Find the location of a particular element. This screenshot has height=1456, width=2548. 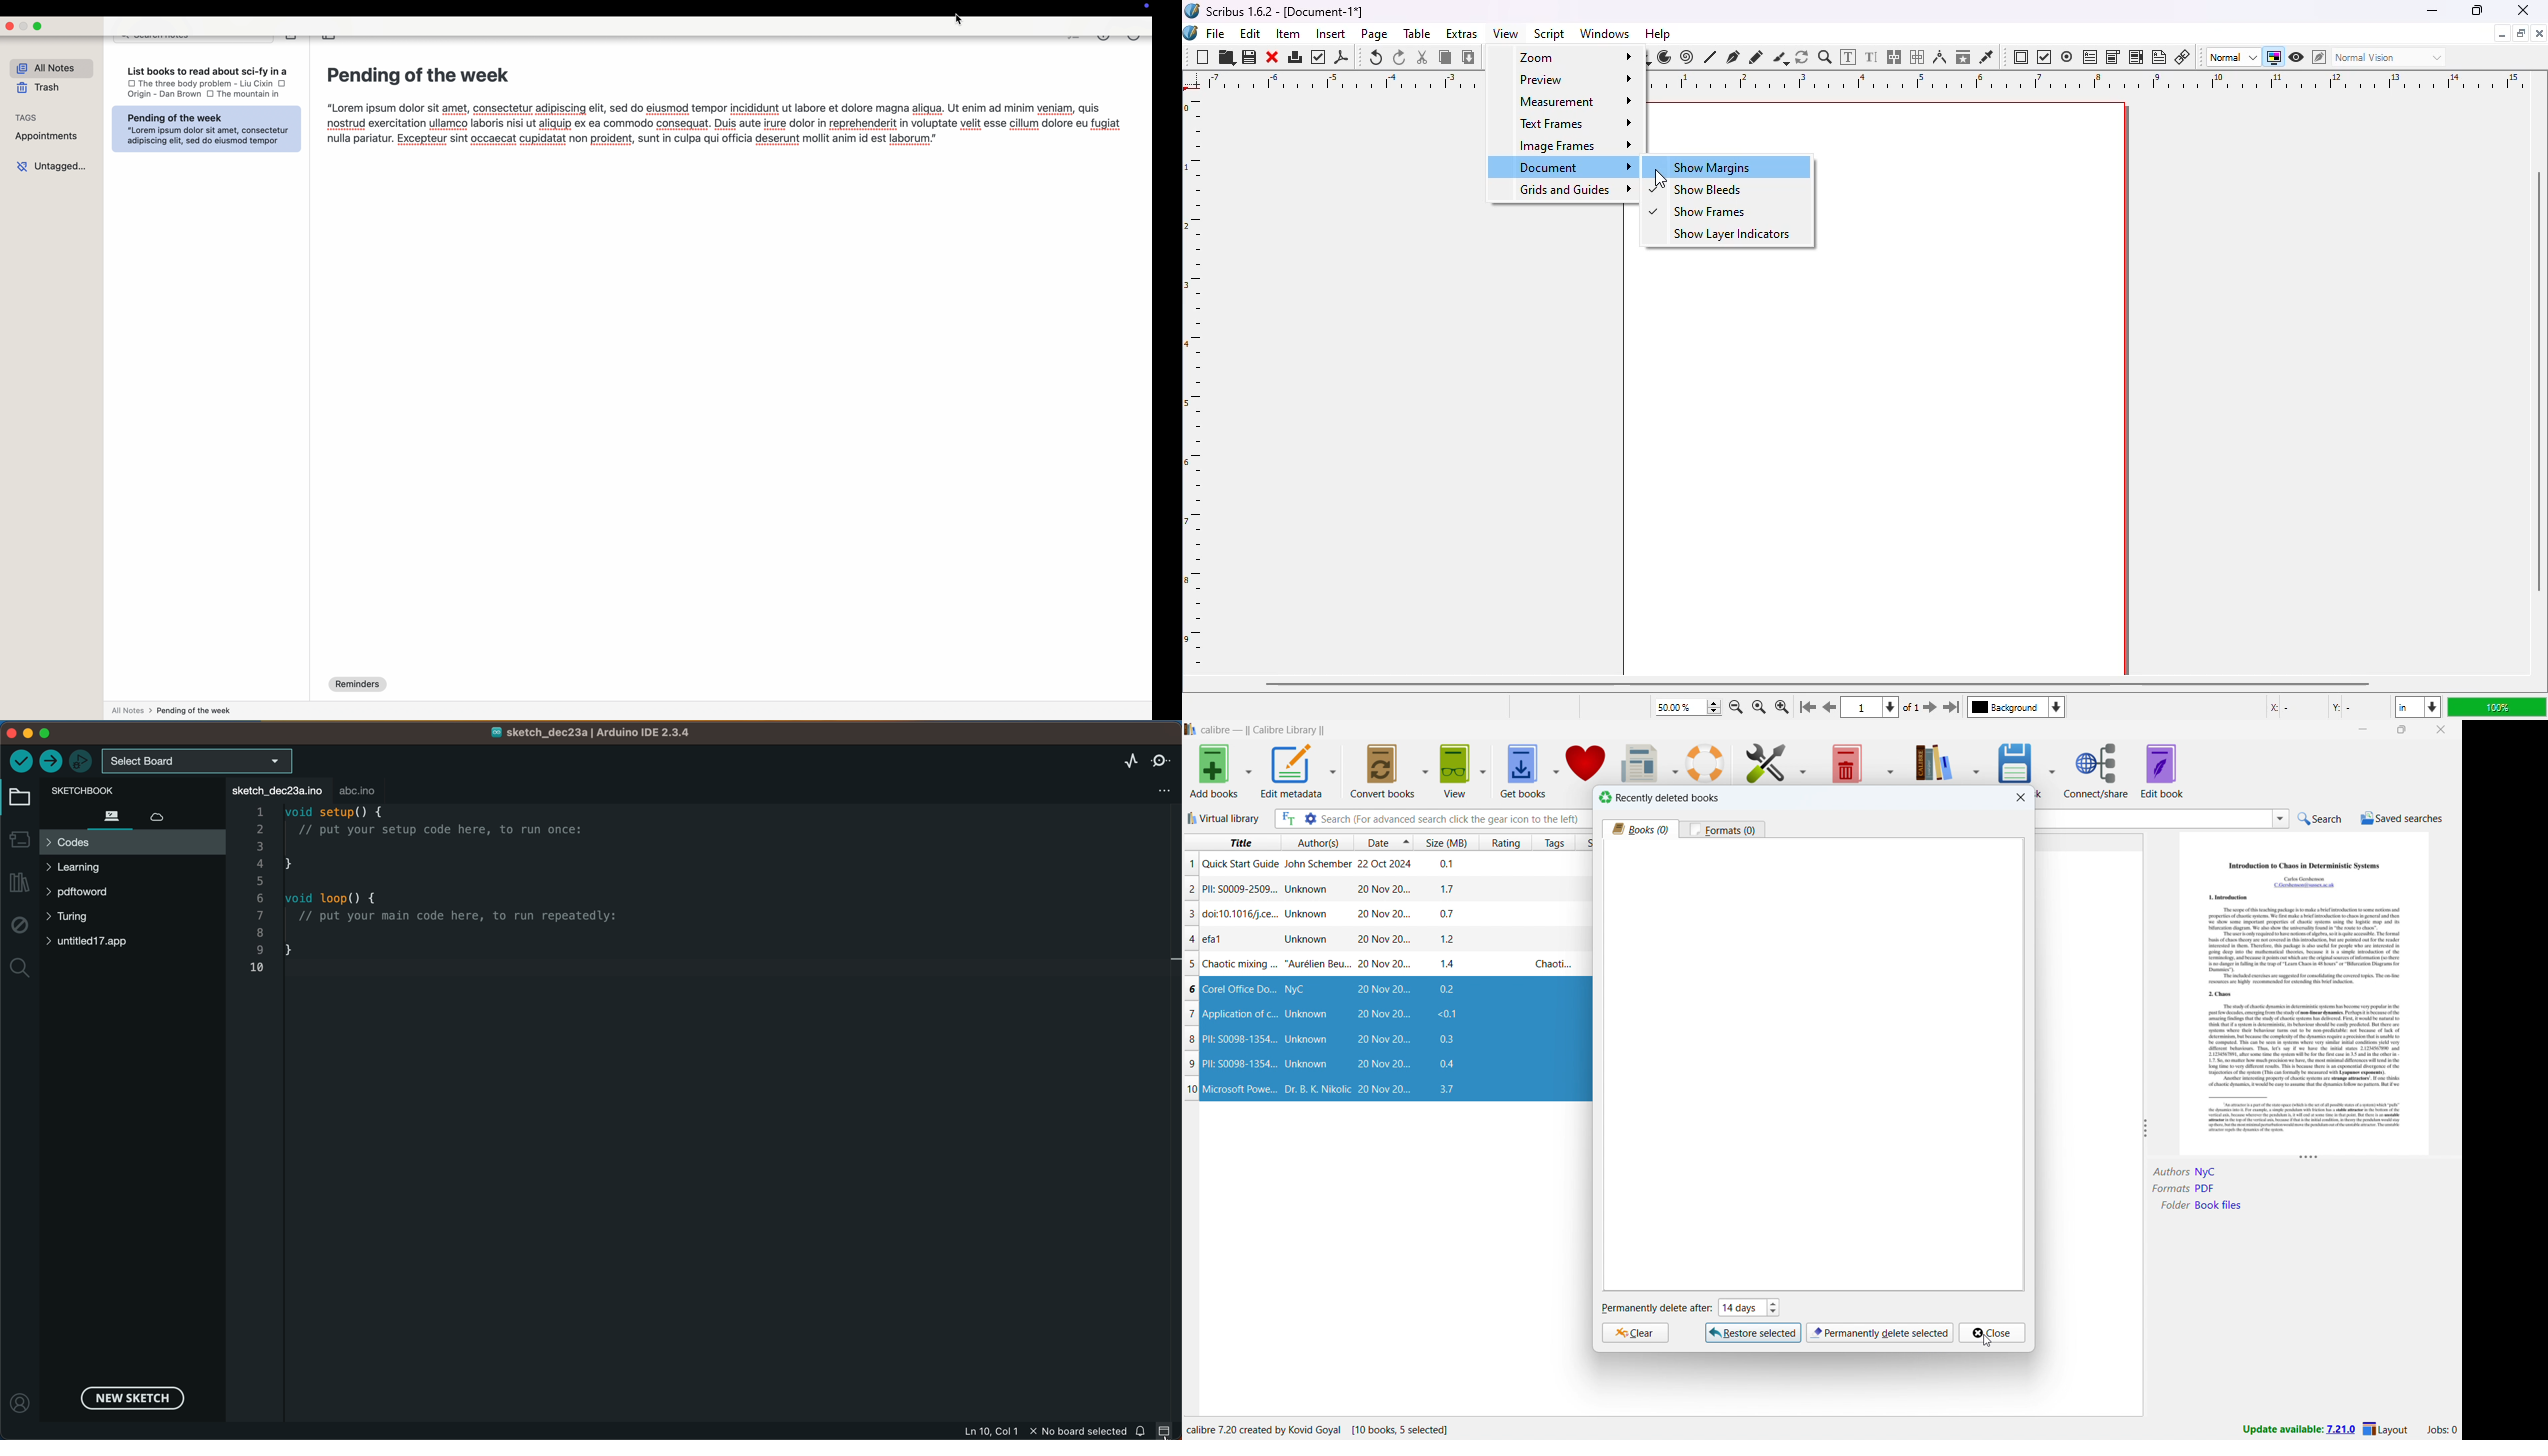

virtual library is located at coordinates (1223, 817).